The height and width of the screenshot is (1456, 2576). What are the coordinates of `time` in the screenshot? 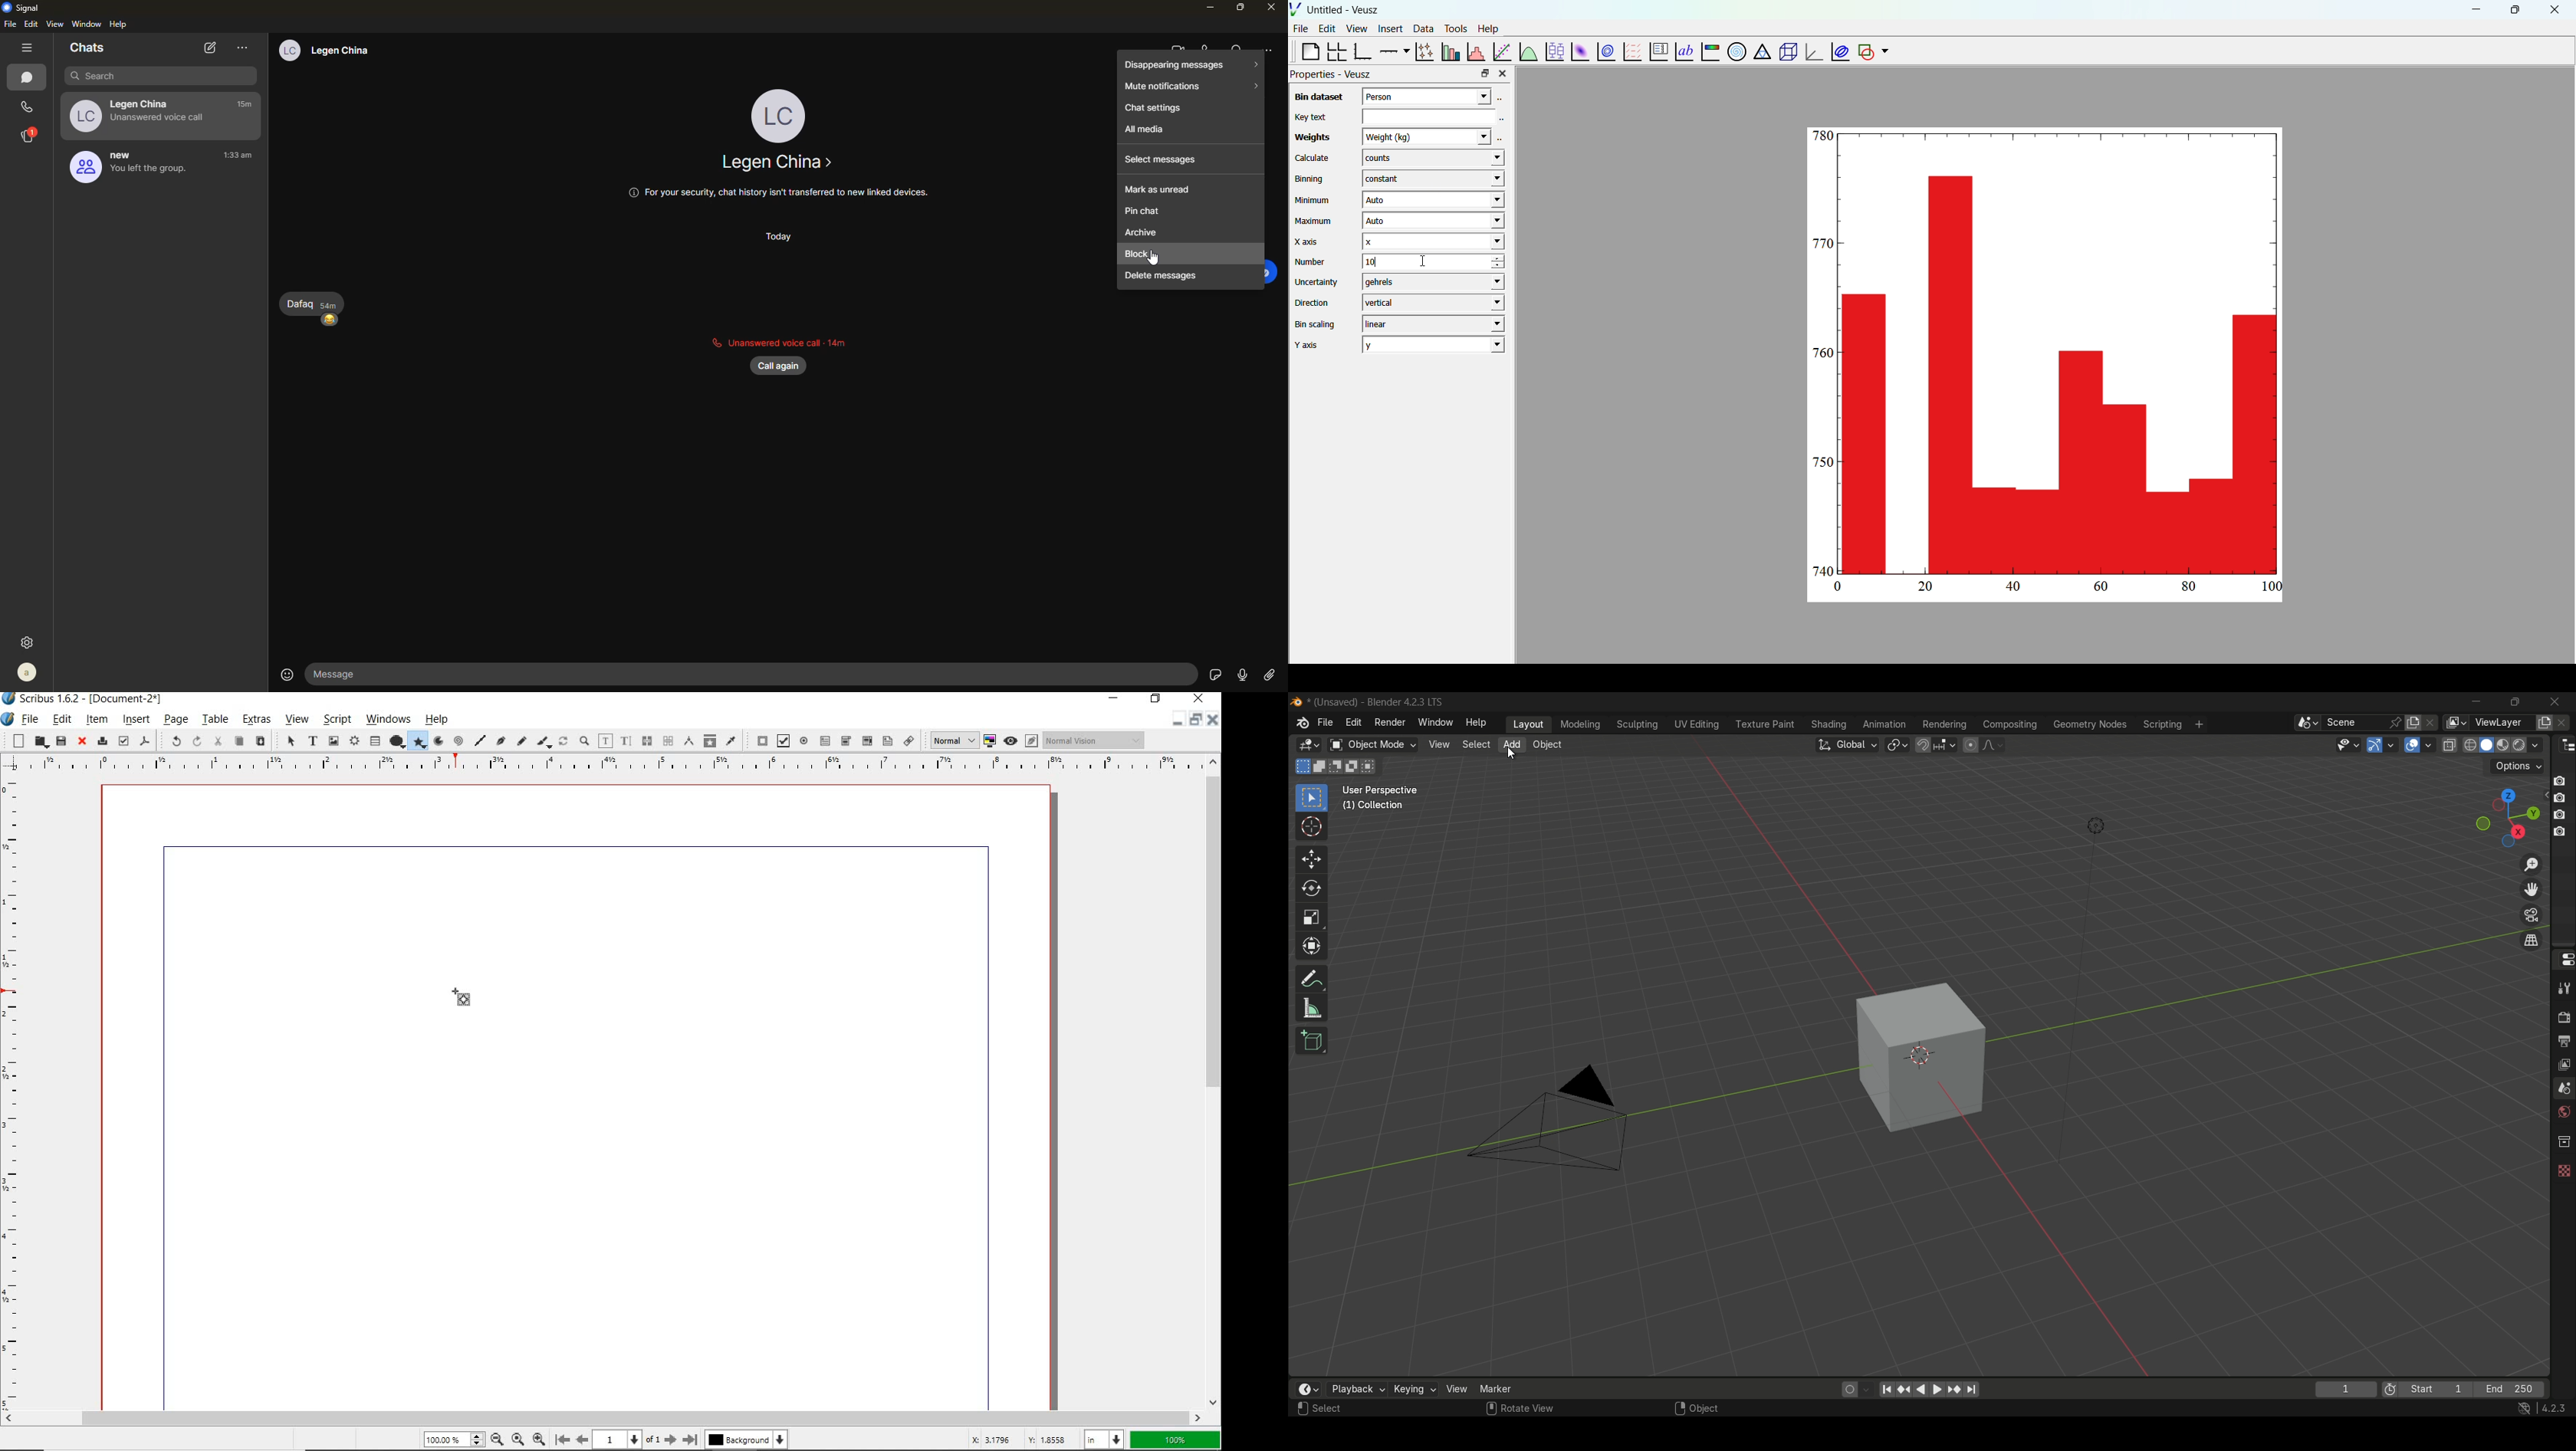 It's located at (246, 105).